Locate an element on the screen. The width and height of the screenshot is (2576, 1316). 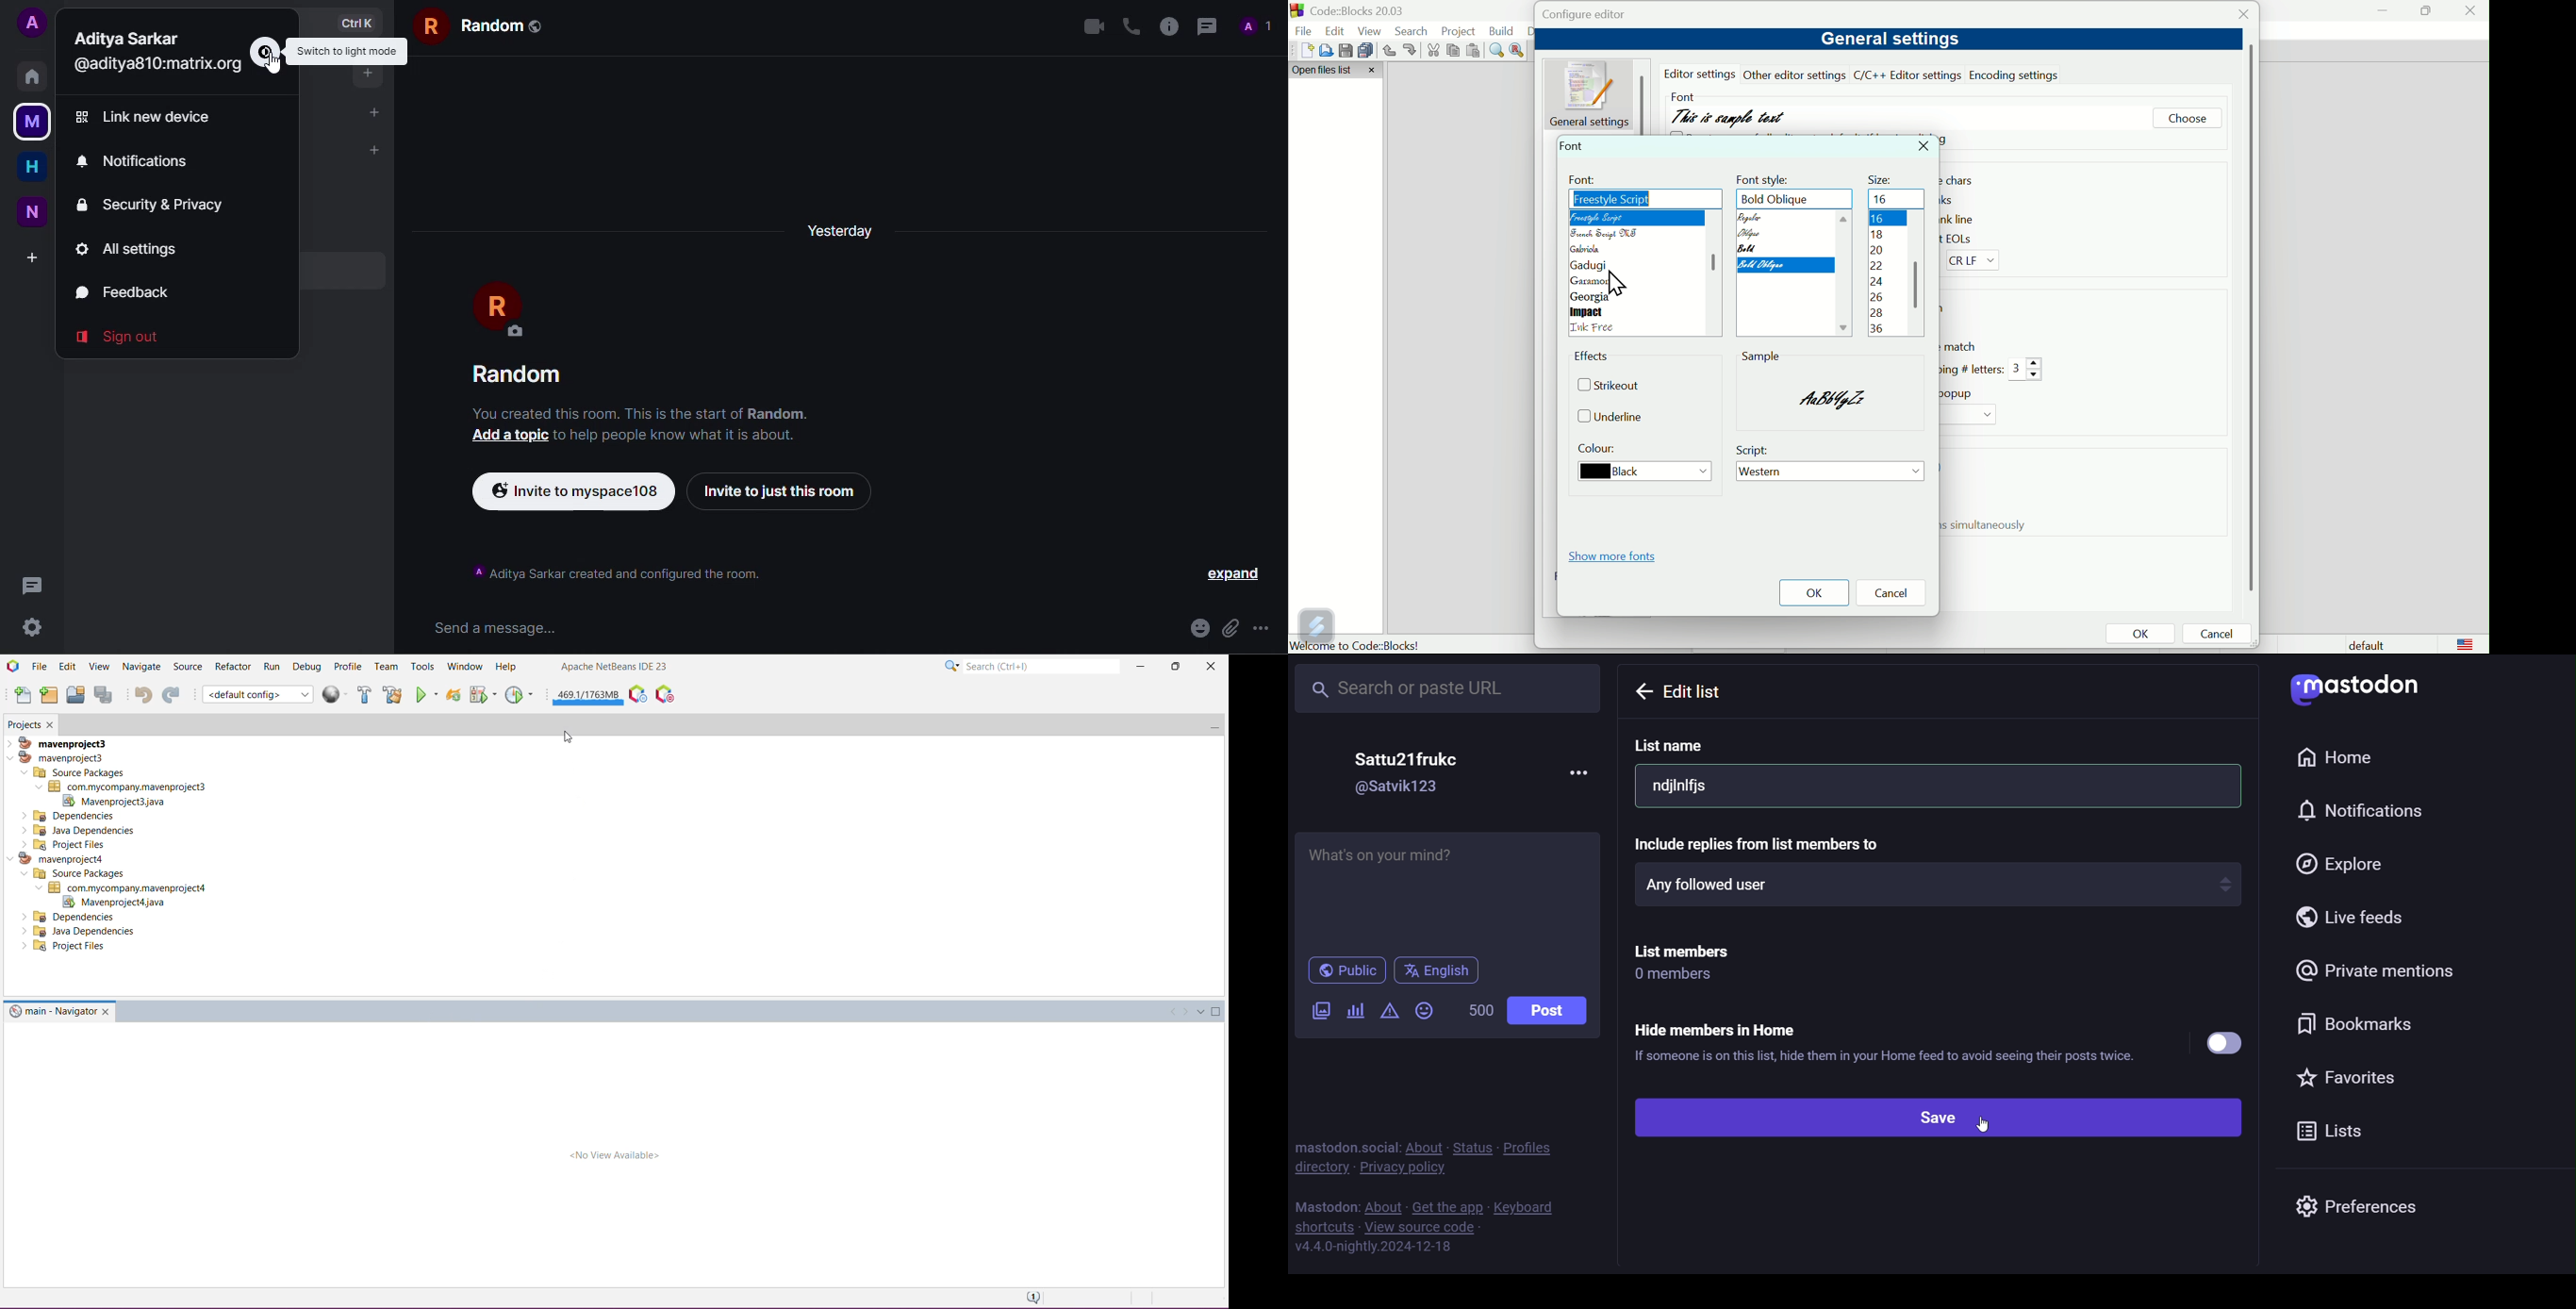
Bold oblique is located at coordinates (1773, 200).